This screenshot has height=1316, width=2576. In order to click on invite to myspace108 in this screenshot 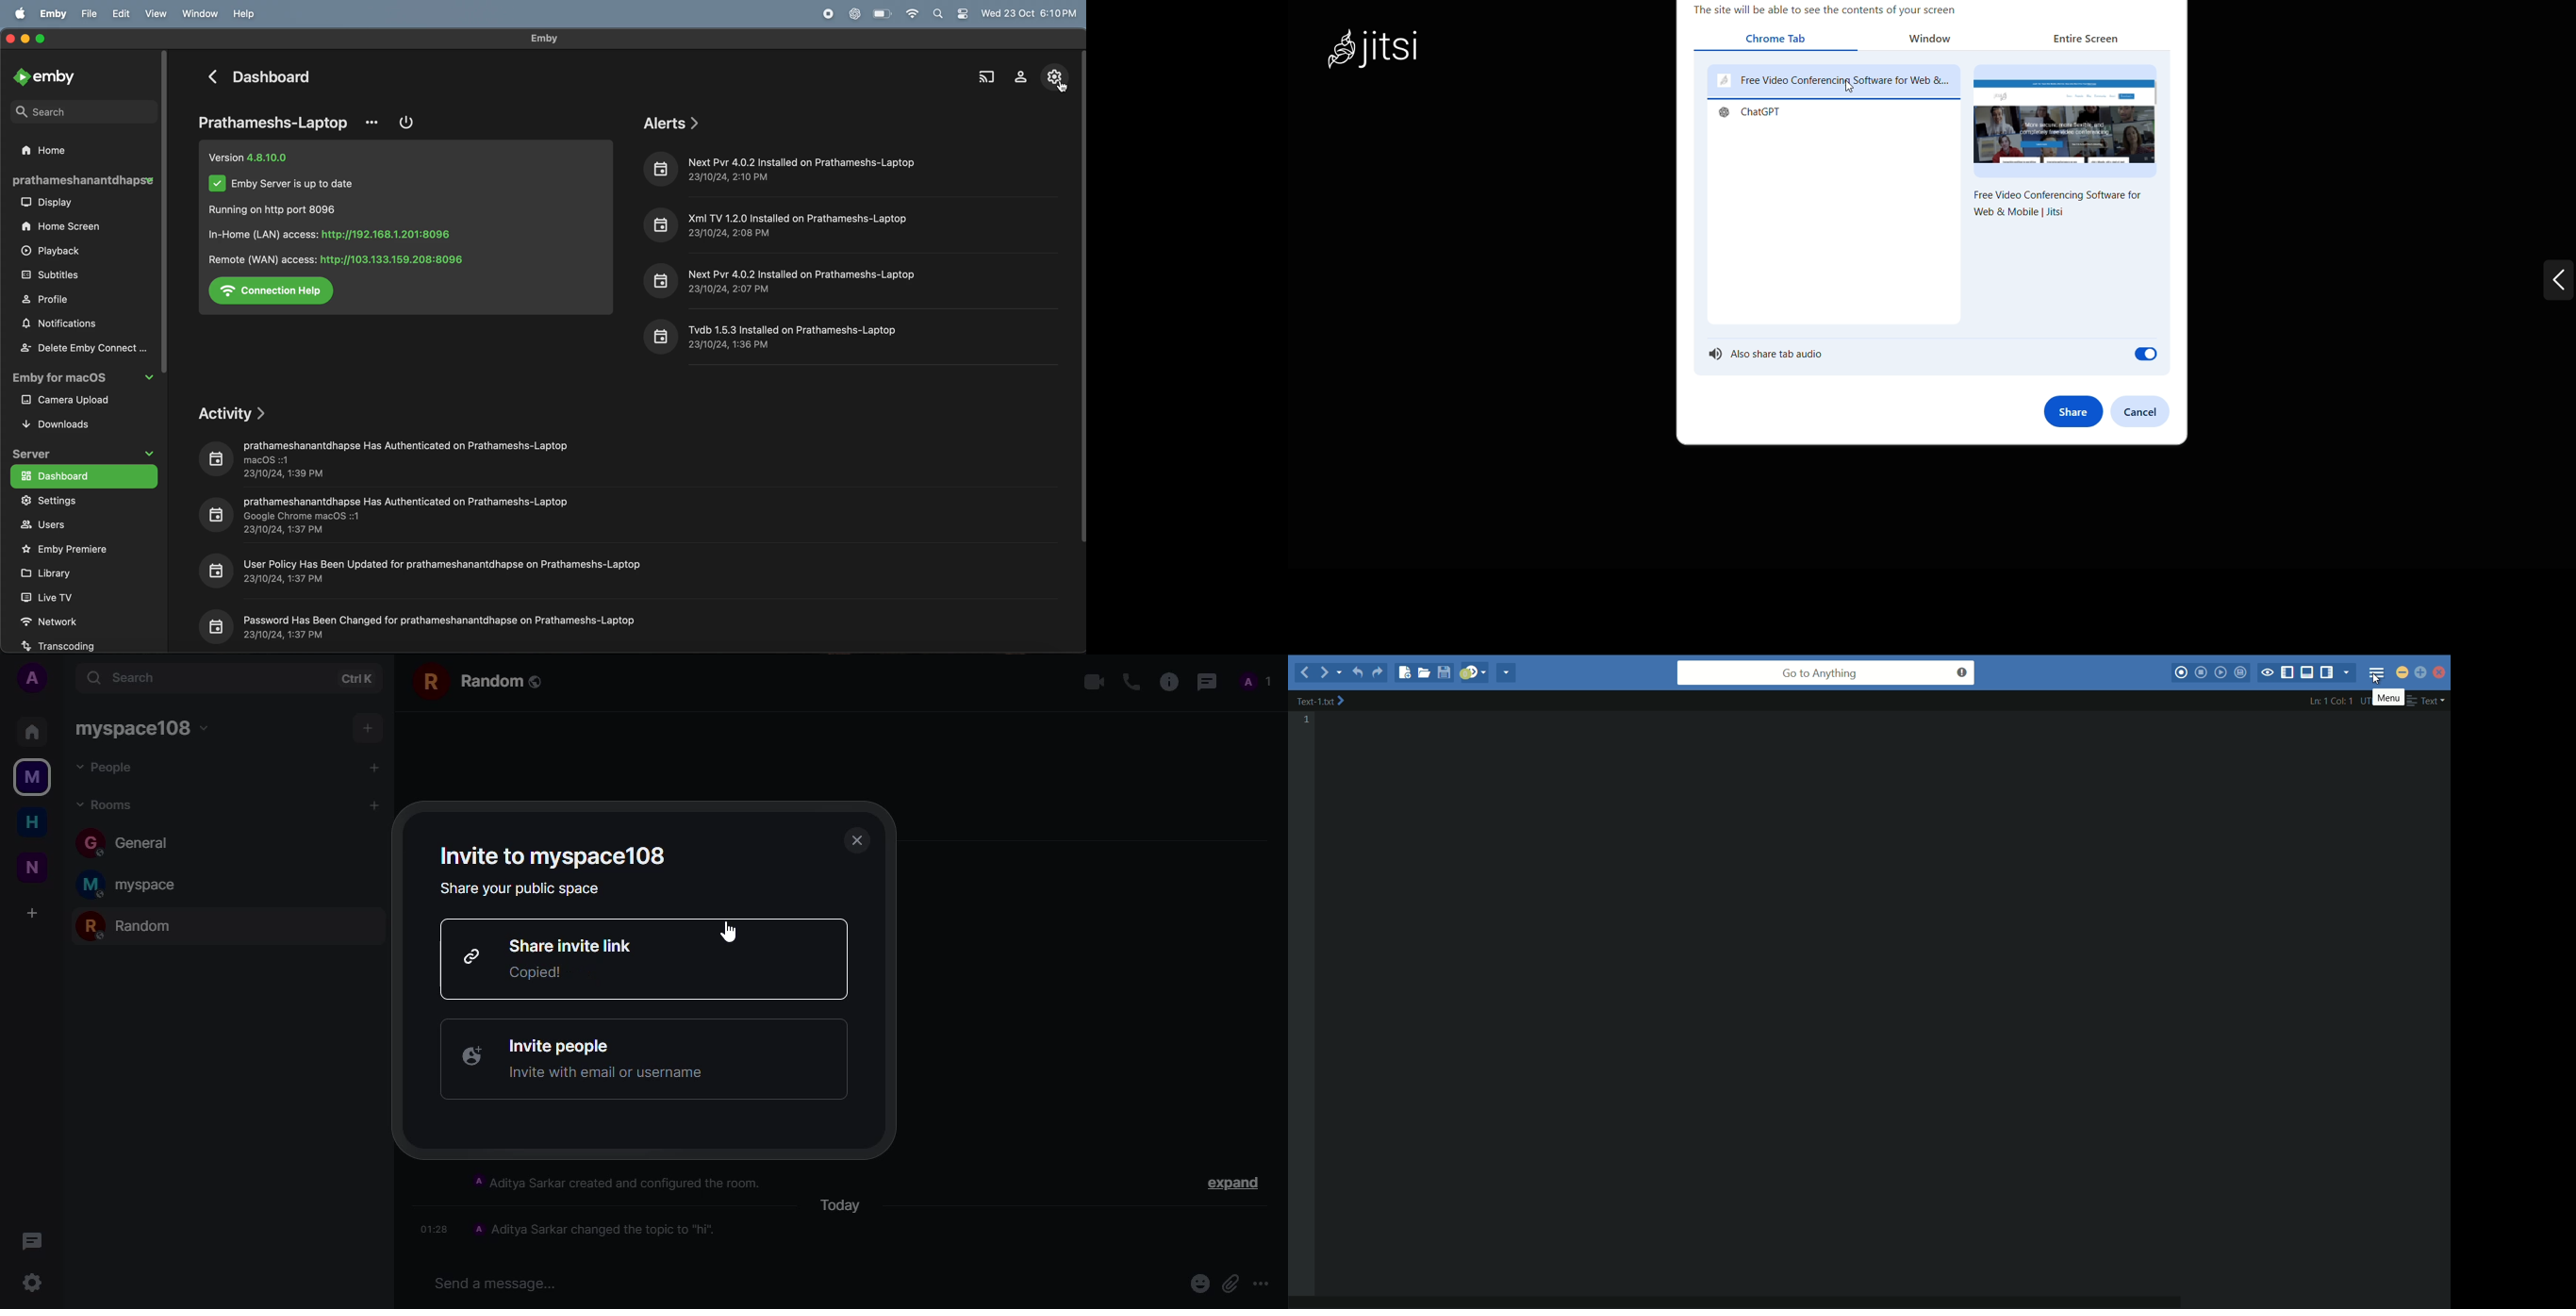, I will do `click(555, 853)`.